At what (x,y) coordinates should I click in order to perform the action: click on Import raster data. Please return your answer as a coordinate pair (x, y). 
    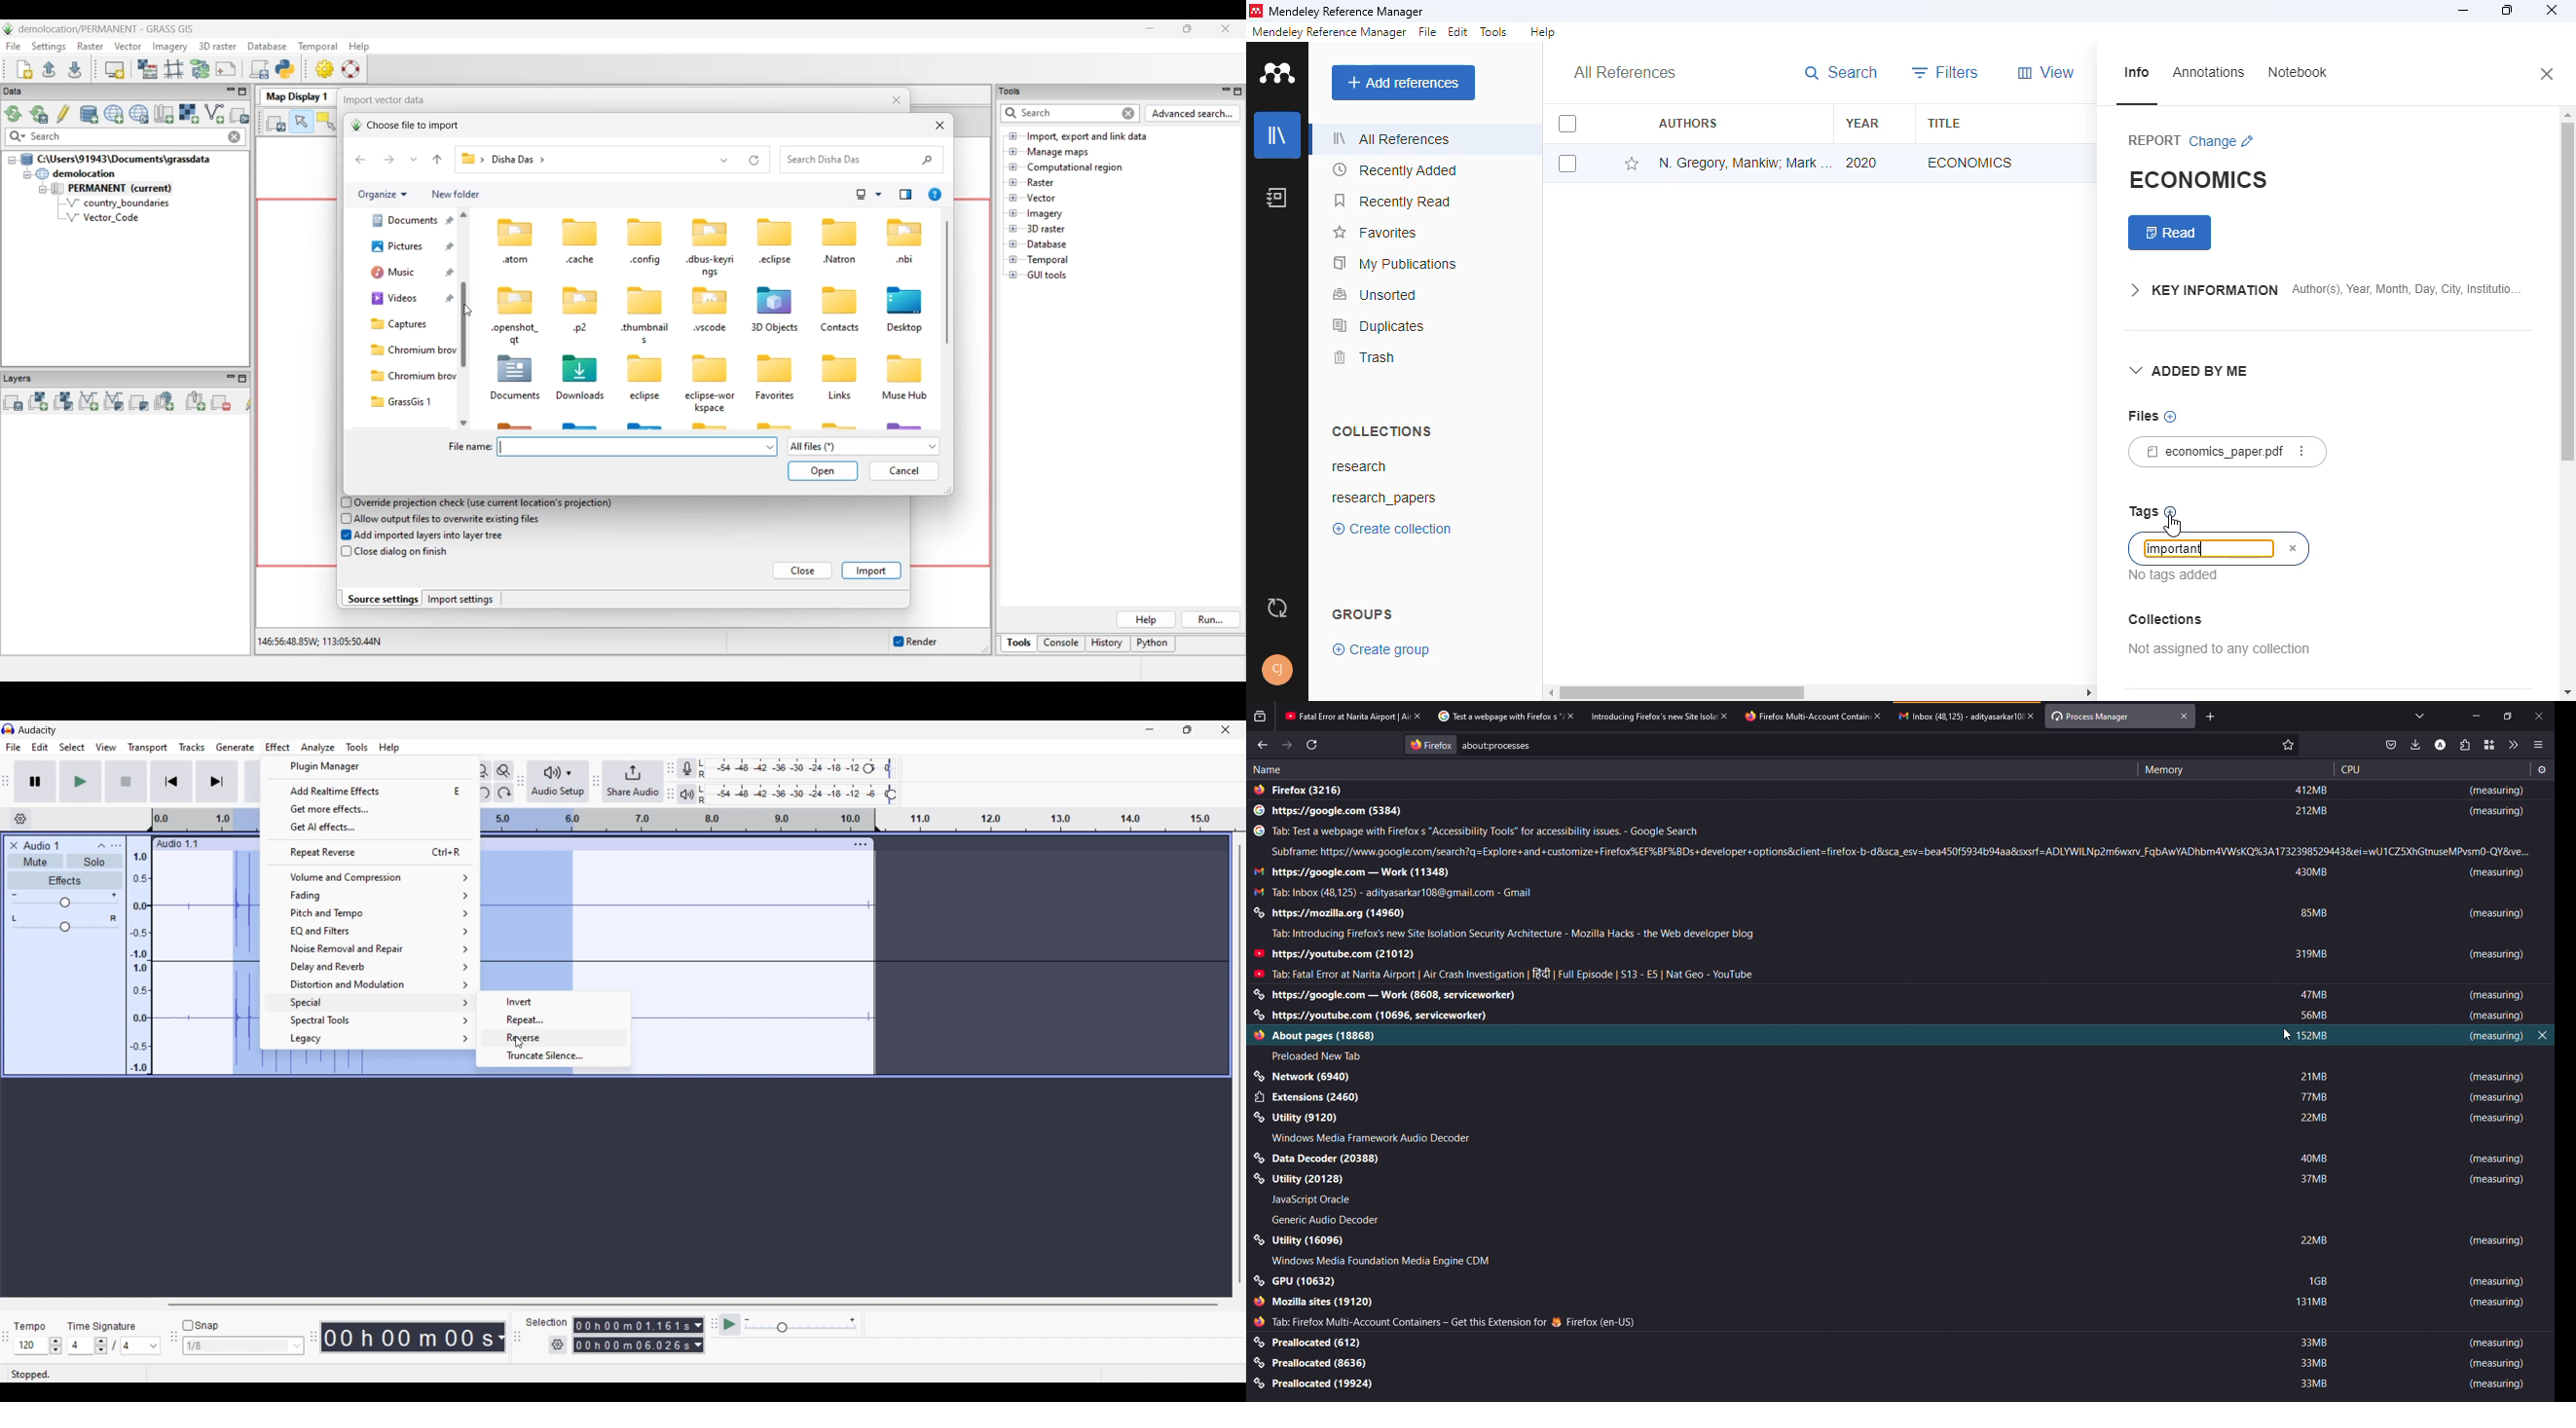
    Looking at the image, I should click on (188, 114).